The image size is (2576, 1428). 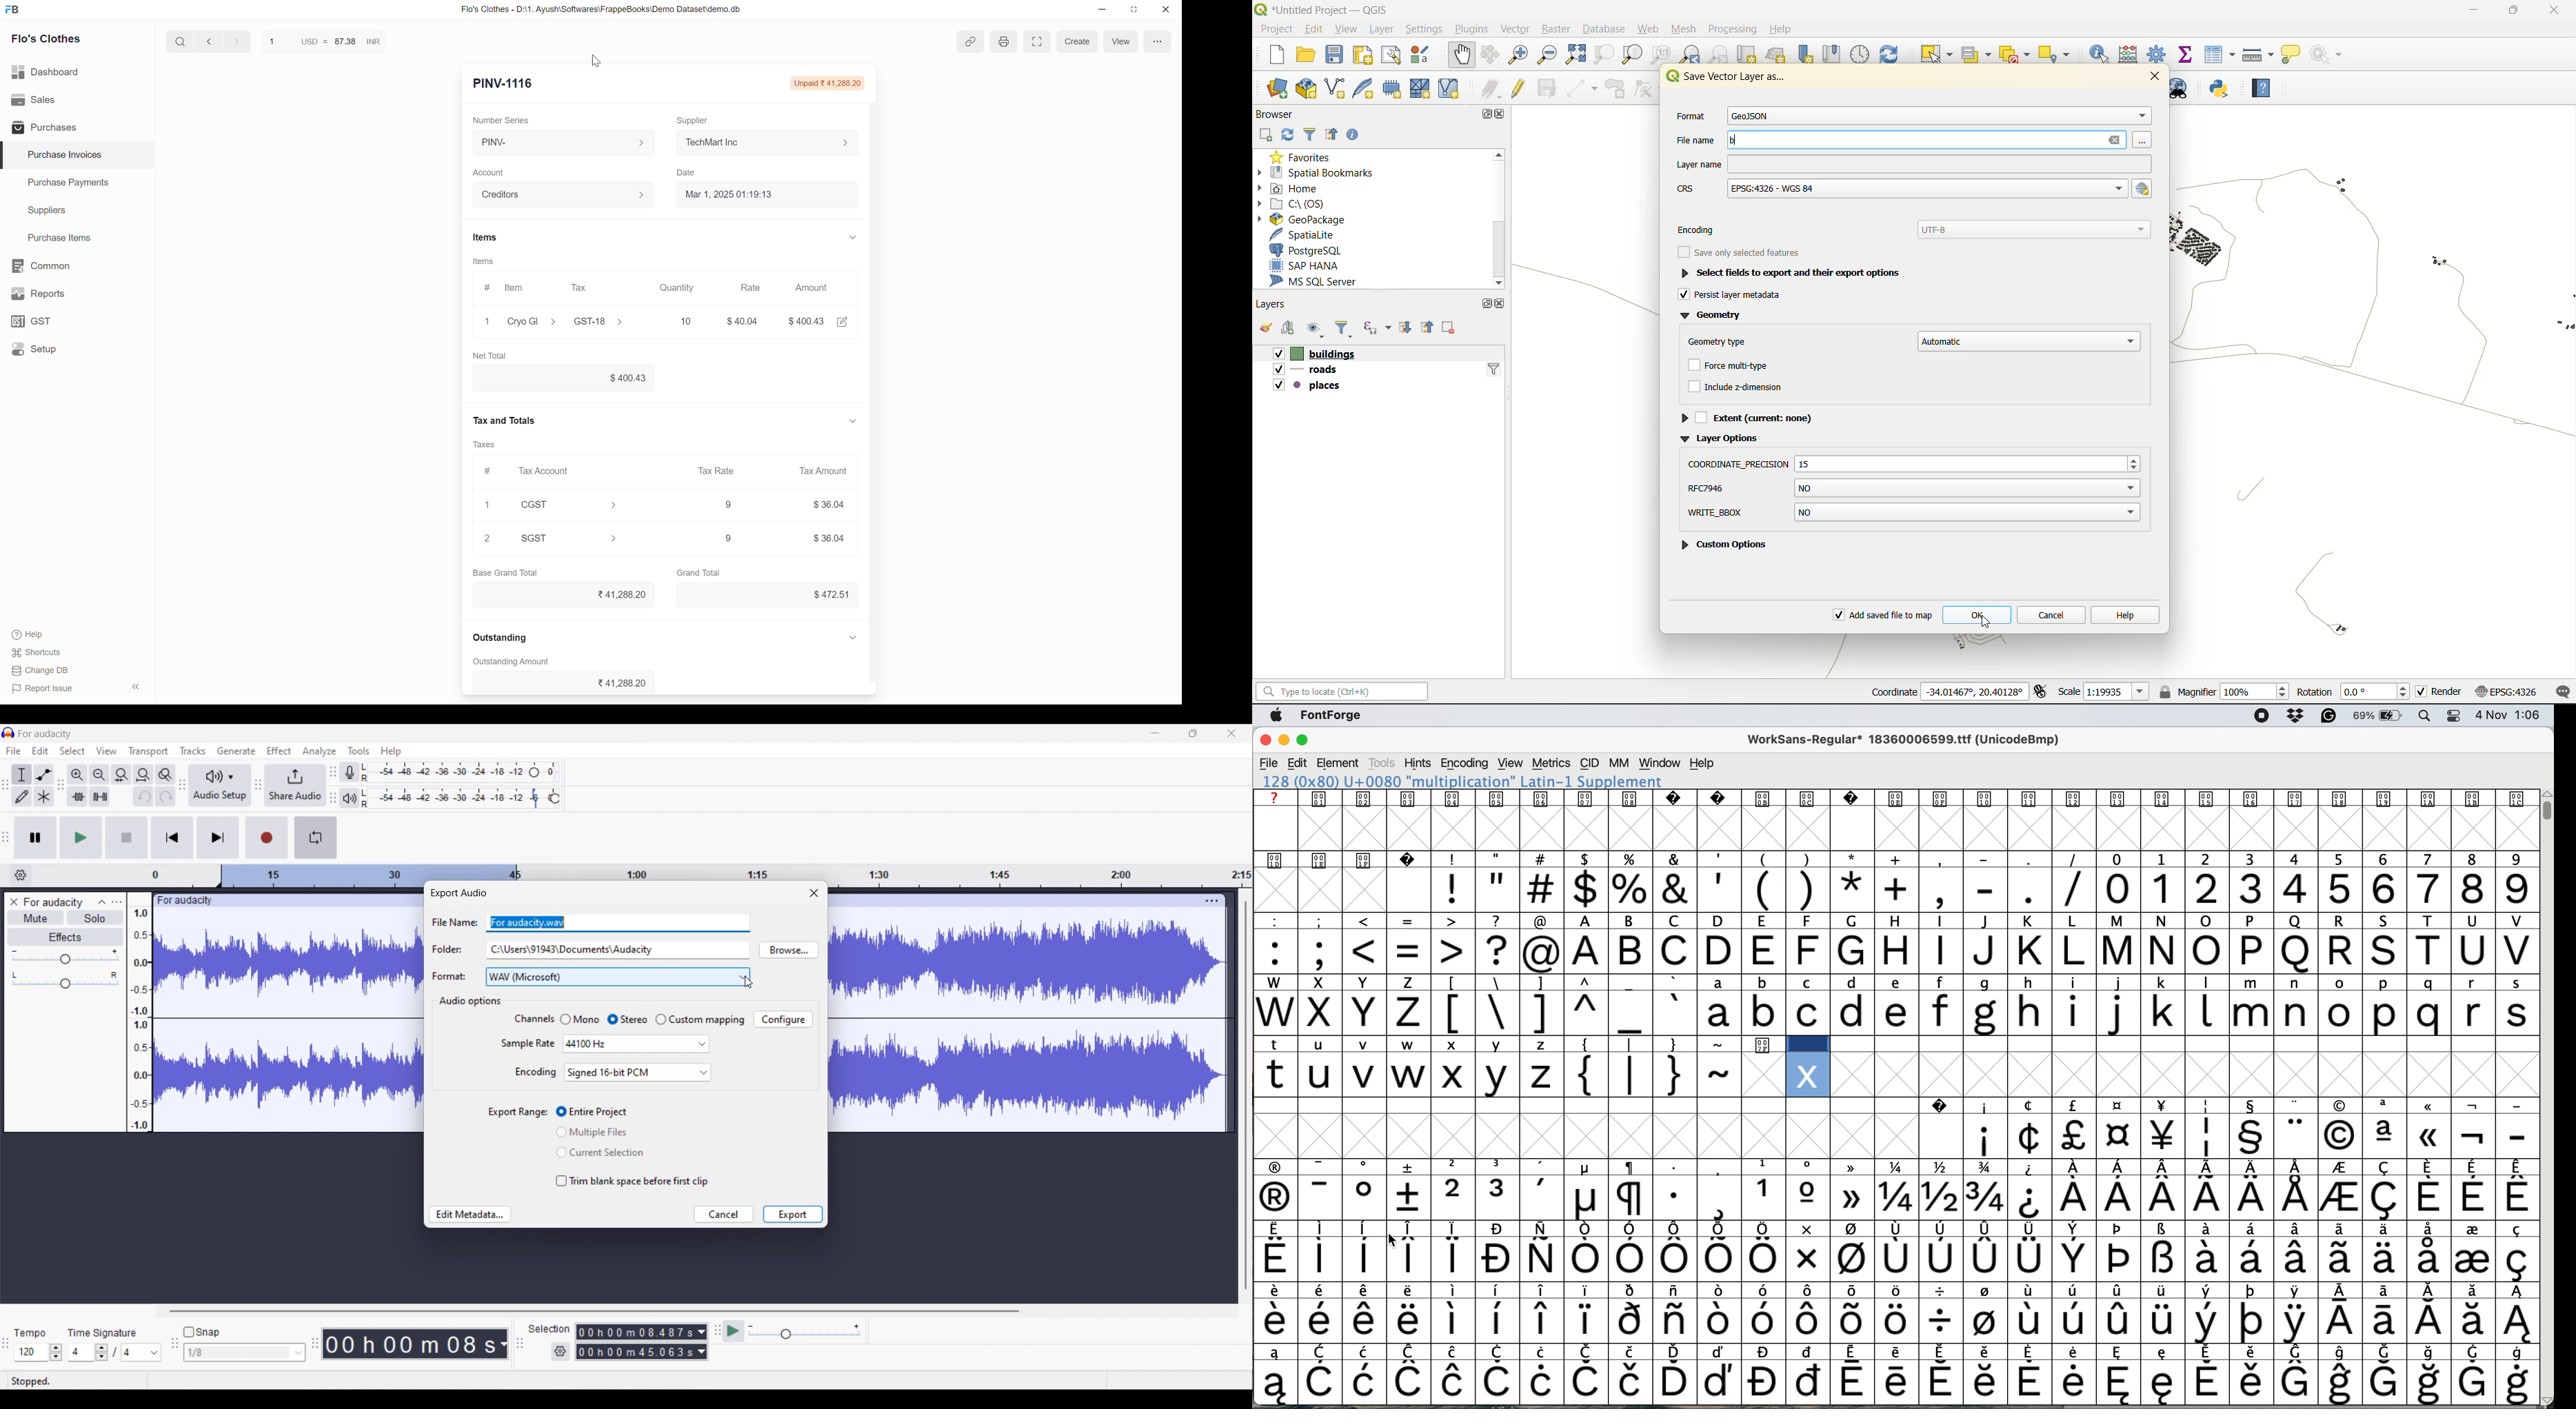 What do you see at coordinates (1560, 29) in the screenshot?
I see `raster` at bounding box center [1560, 29].